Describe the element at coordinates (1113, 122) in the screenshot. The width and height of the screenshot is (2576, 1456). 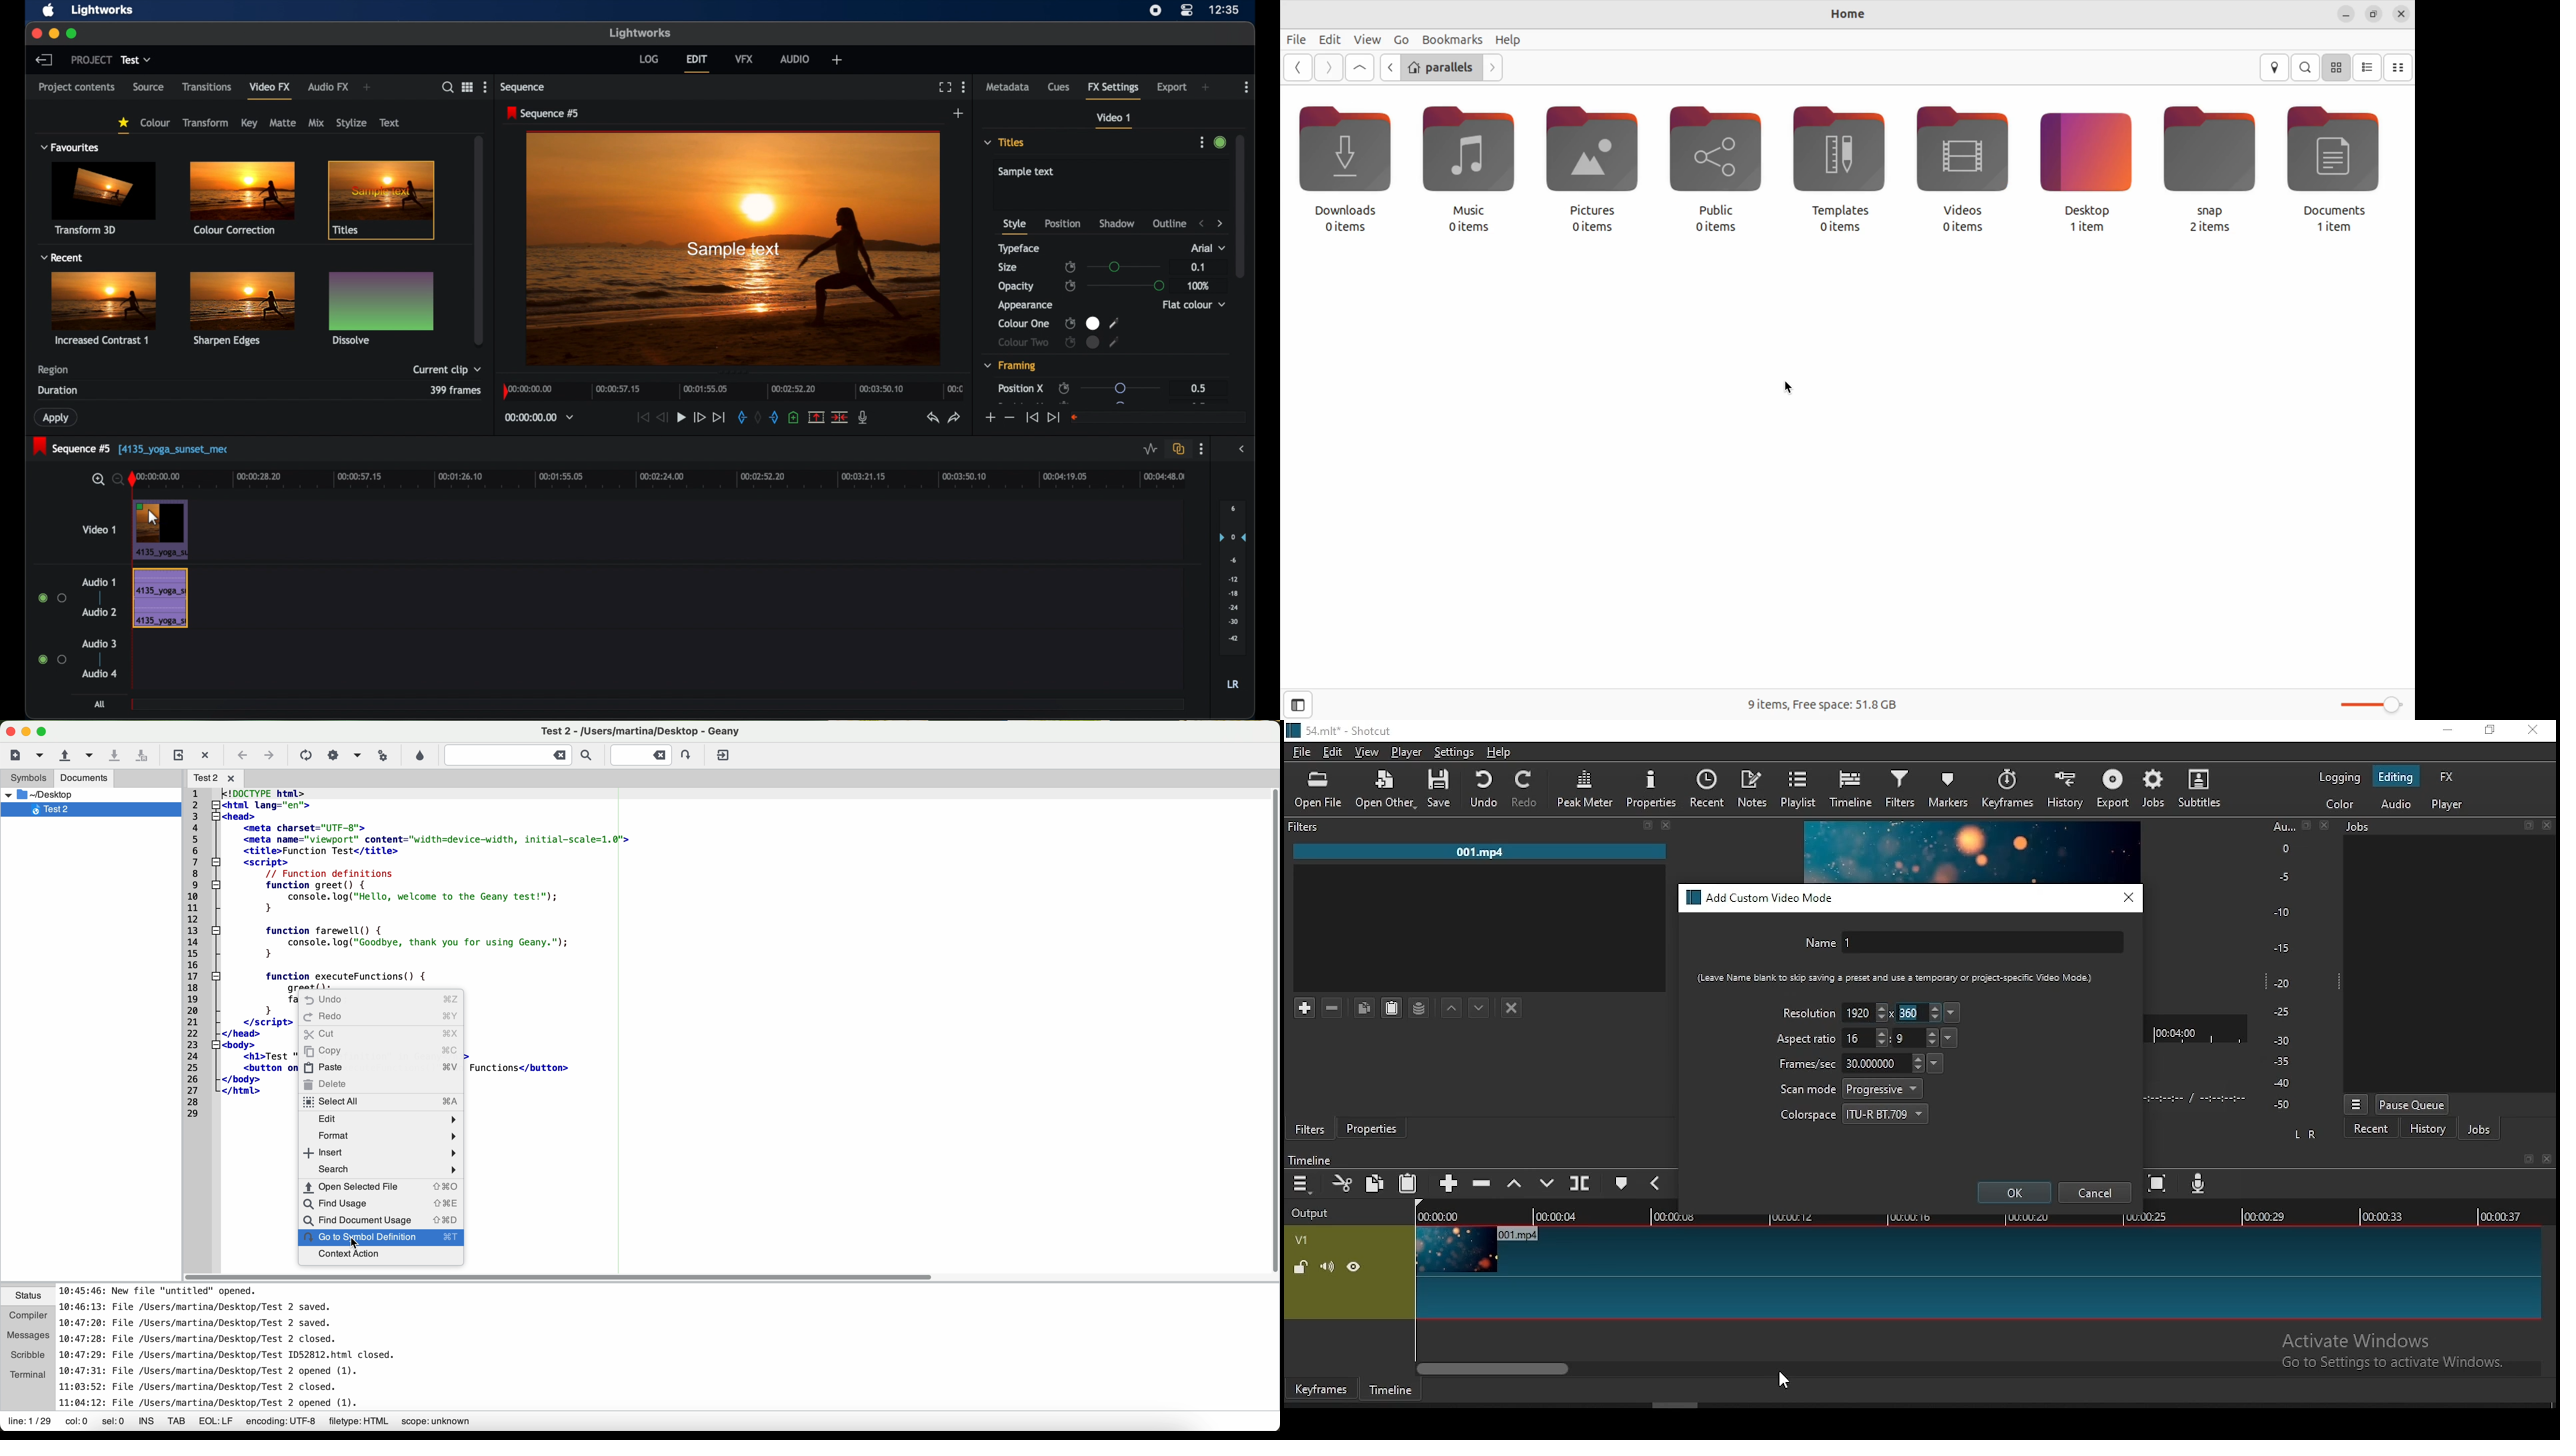
I see `video 1` at that location.